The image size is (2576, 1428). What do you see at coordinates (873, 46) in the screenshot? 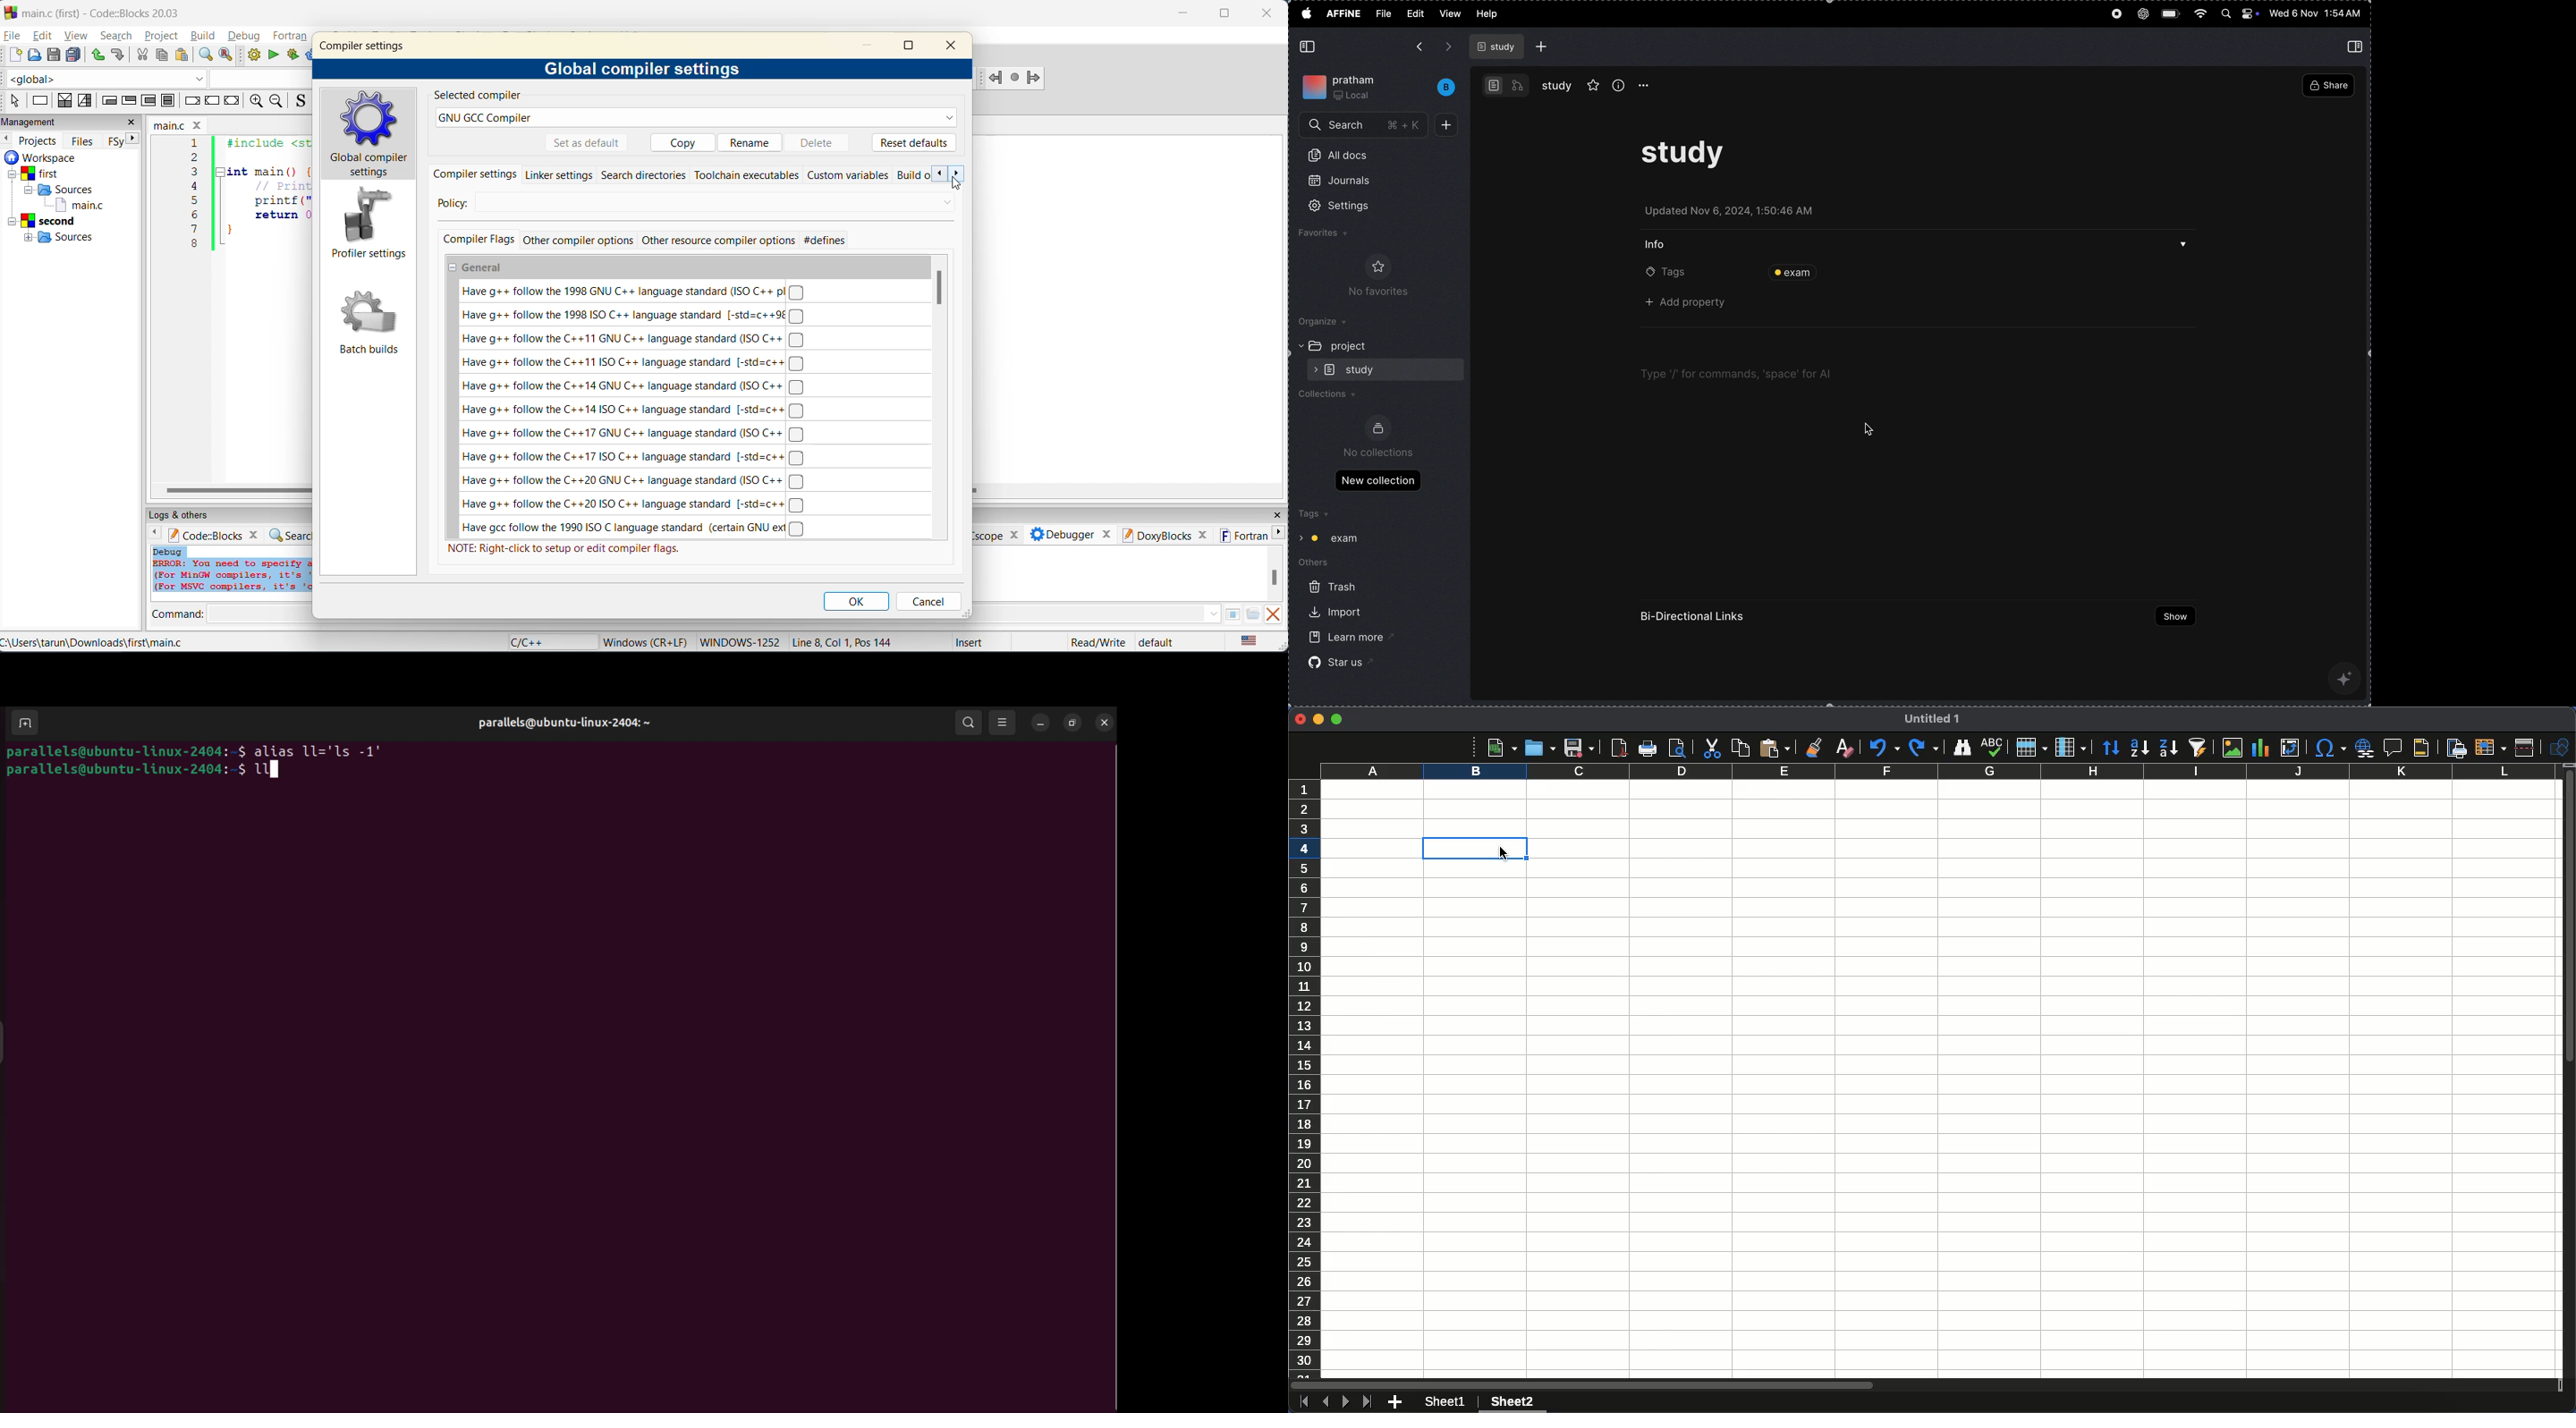
I see `minimize` at bounding box center [873, 46].